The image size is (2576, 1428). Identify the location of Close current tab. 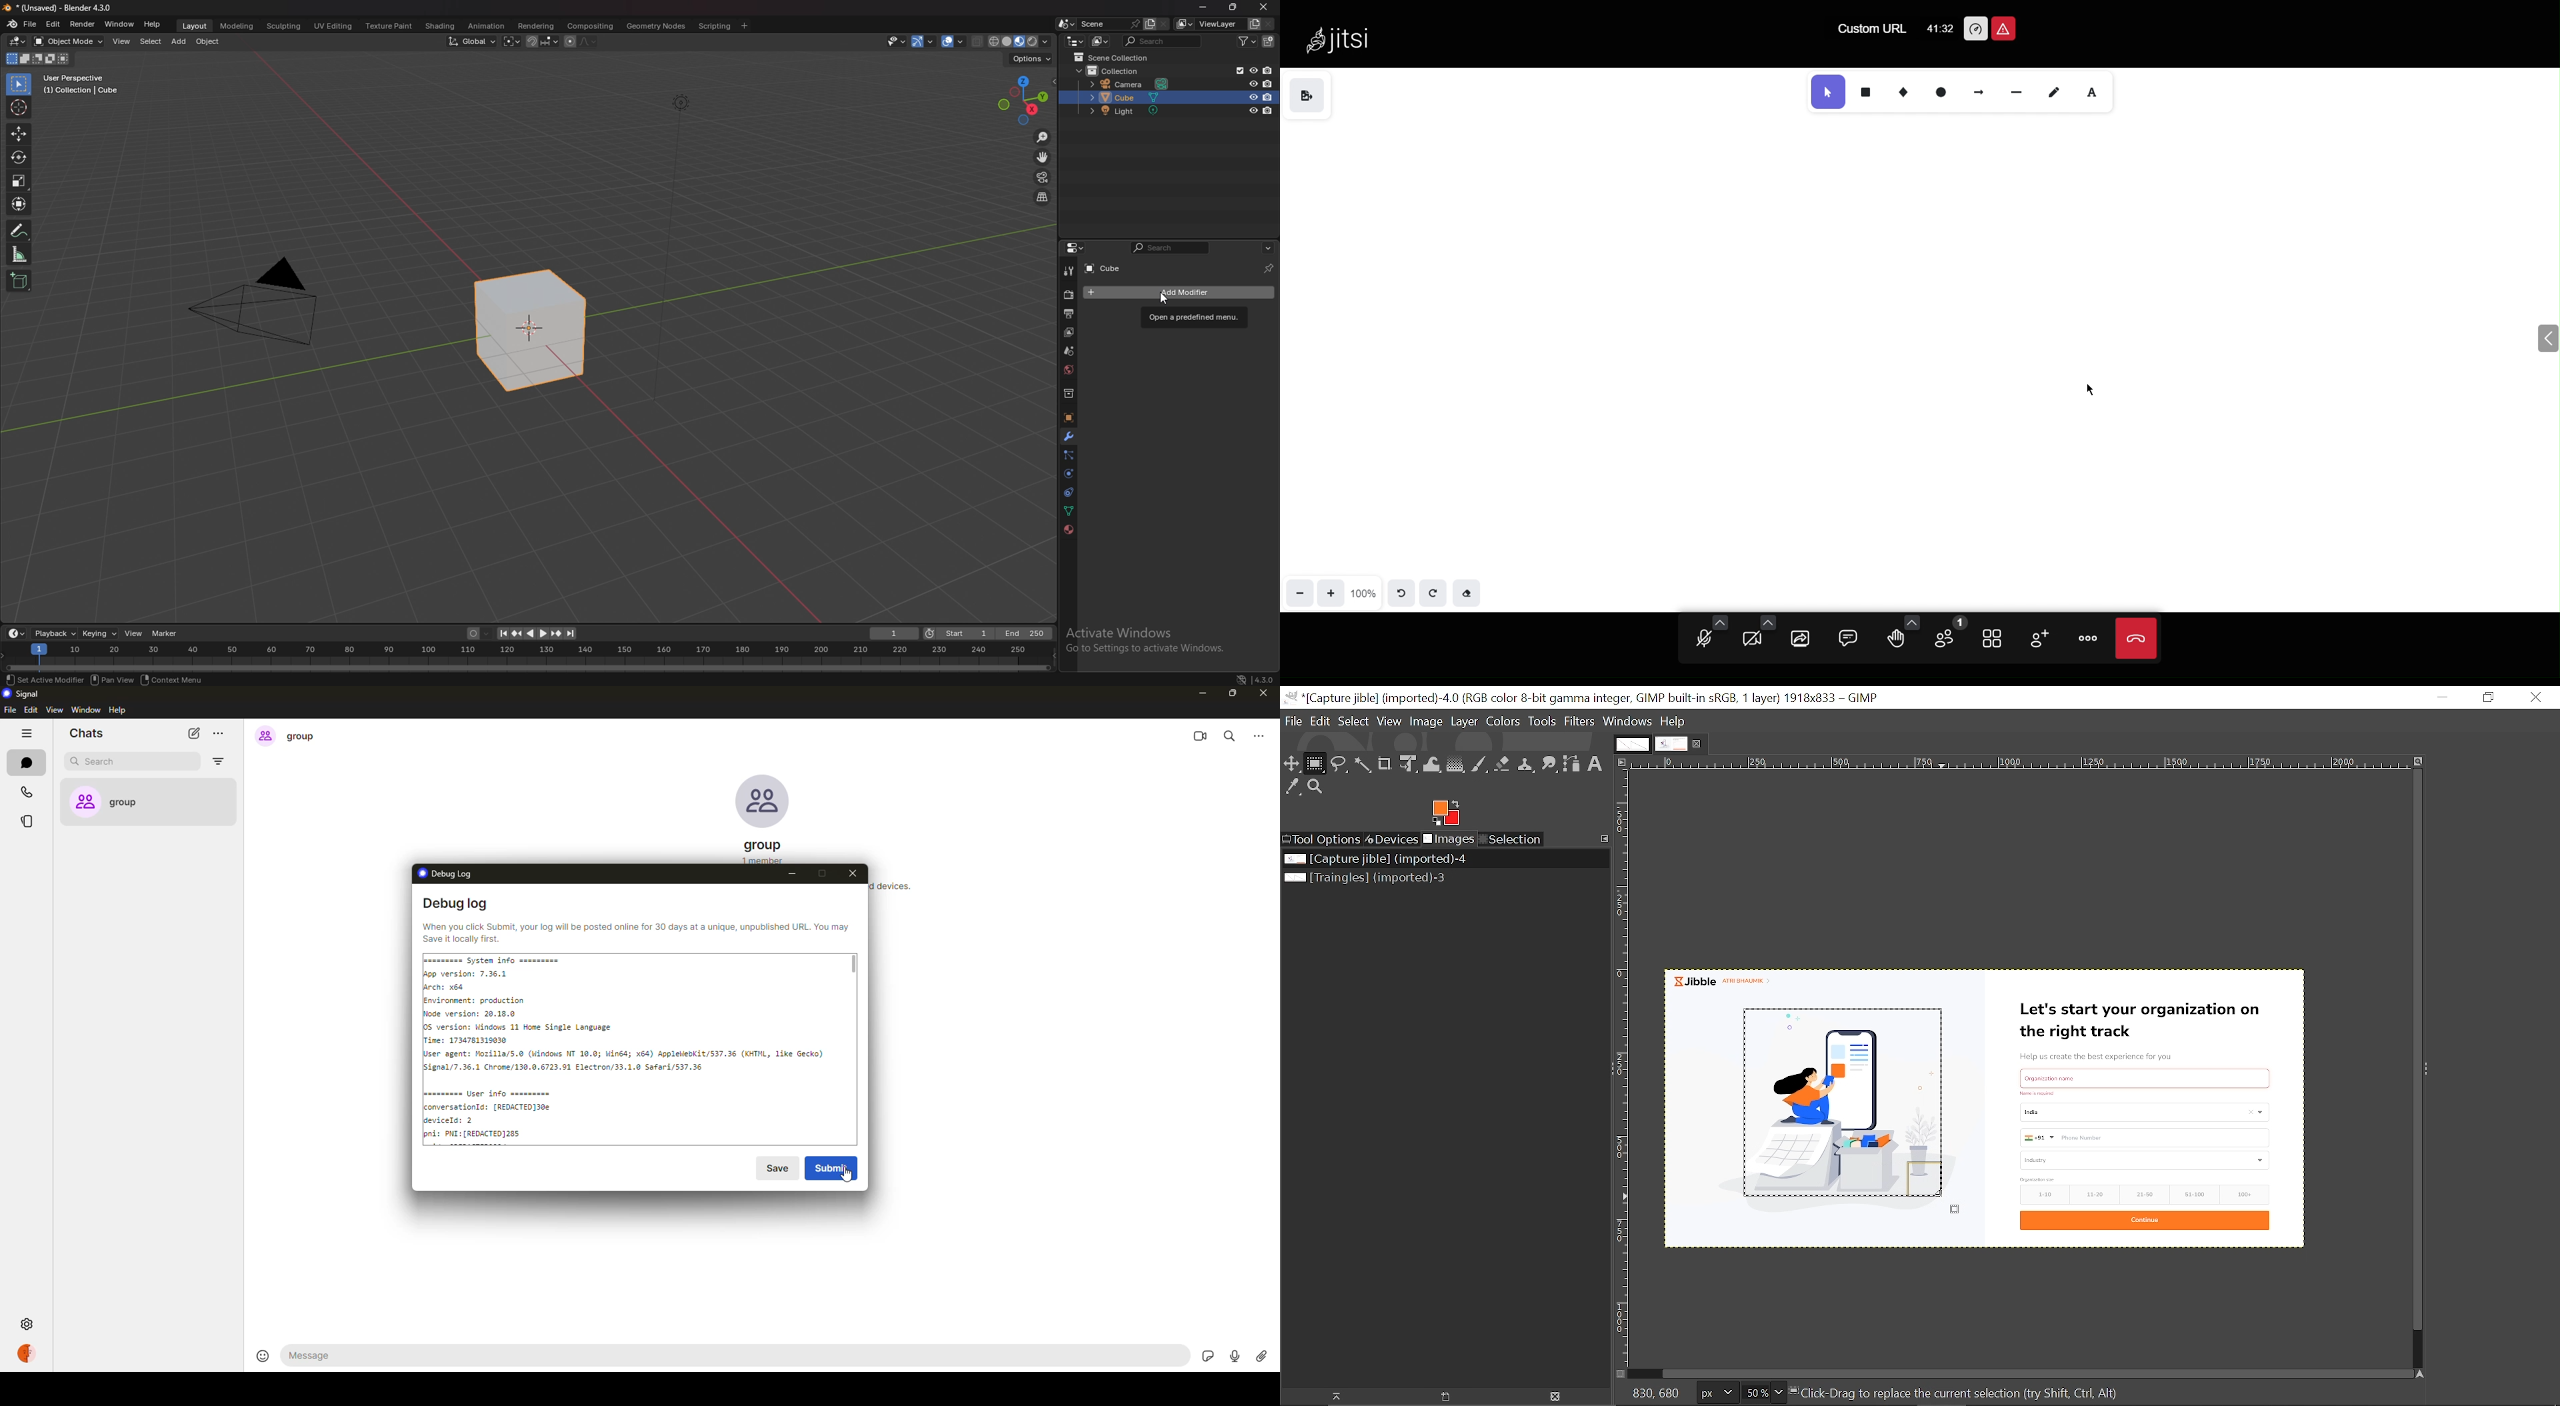
(1698, 745).